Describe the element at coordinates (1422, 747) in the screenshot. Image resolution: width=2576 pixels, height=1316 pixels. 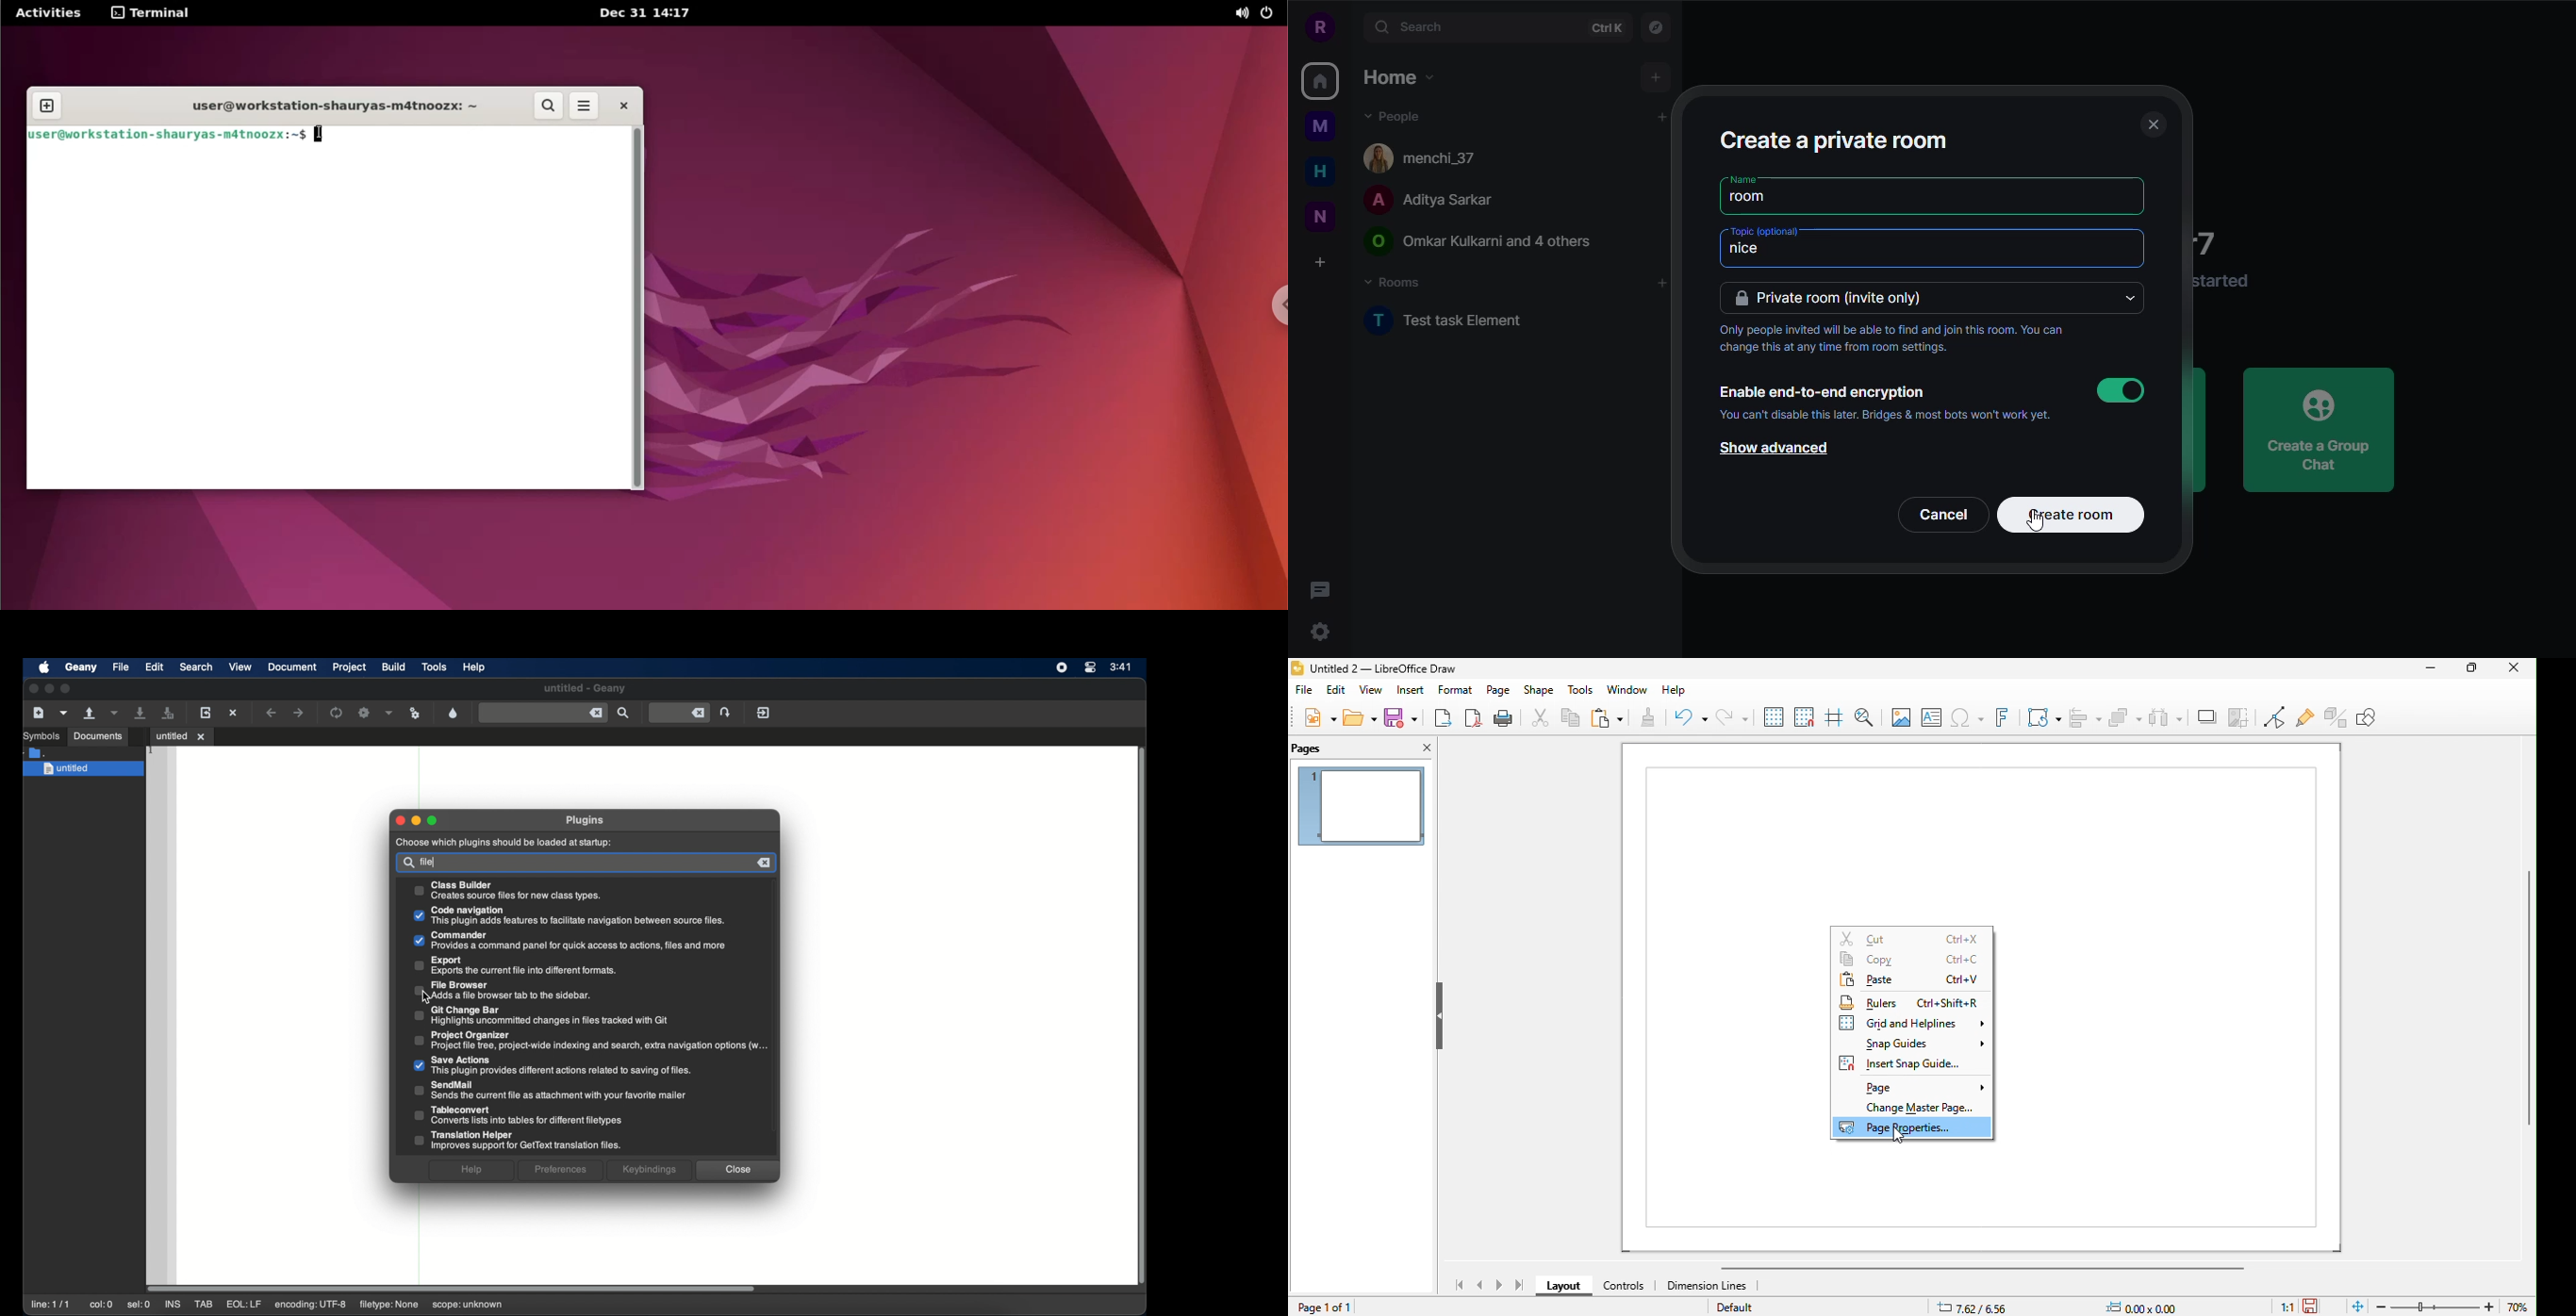
I see `close pane` at that location.